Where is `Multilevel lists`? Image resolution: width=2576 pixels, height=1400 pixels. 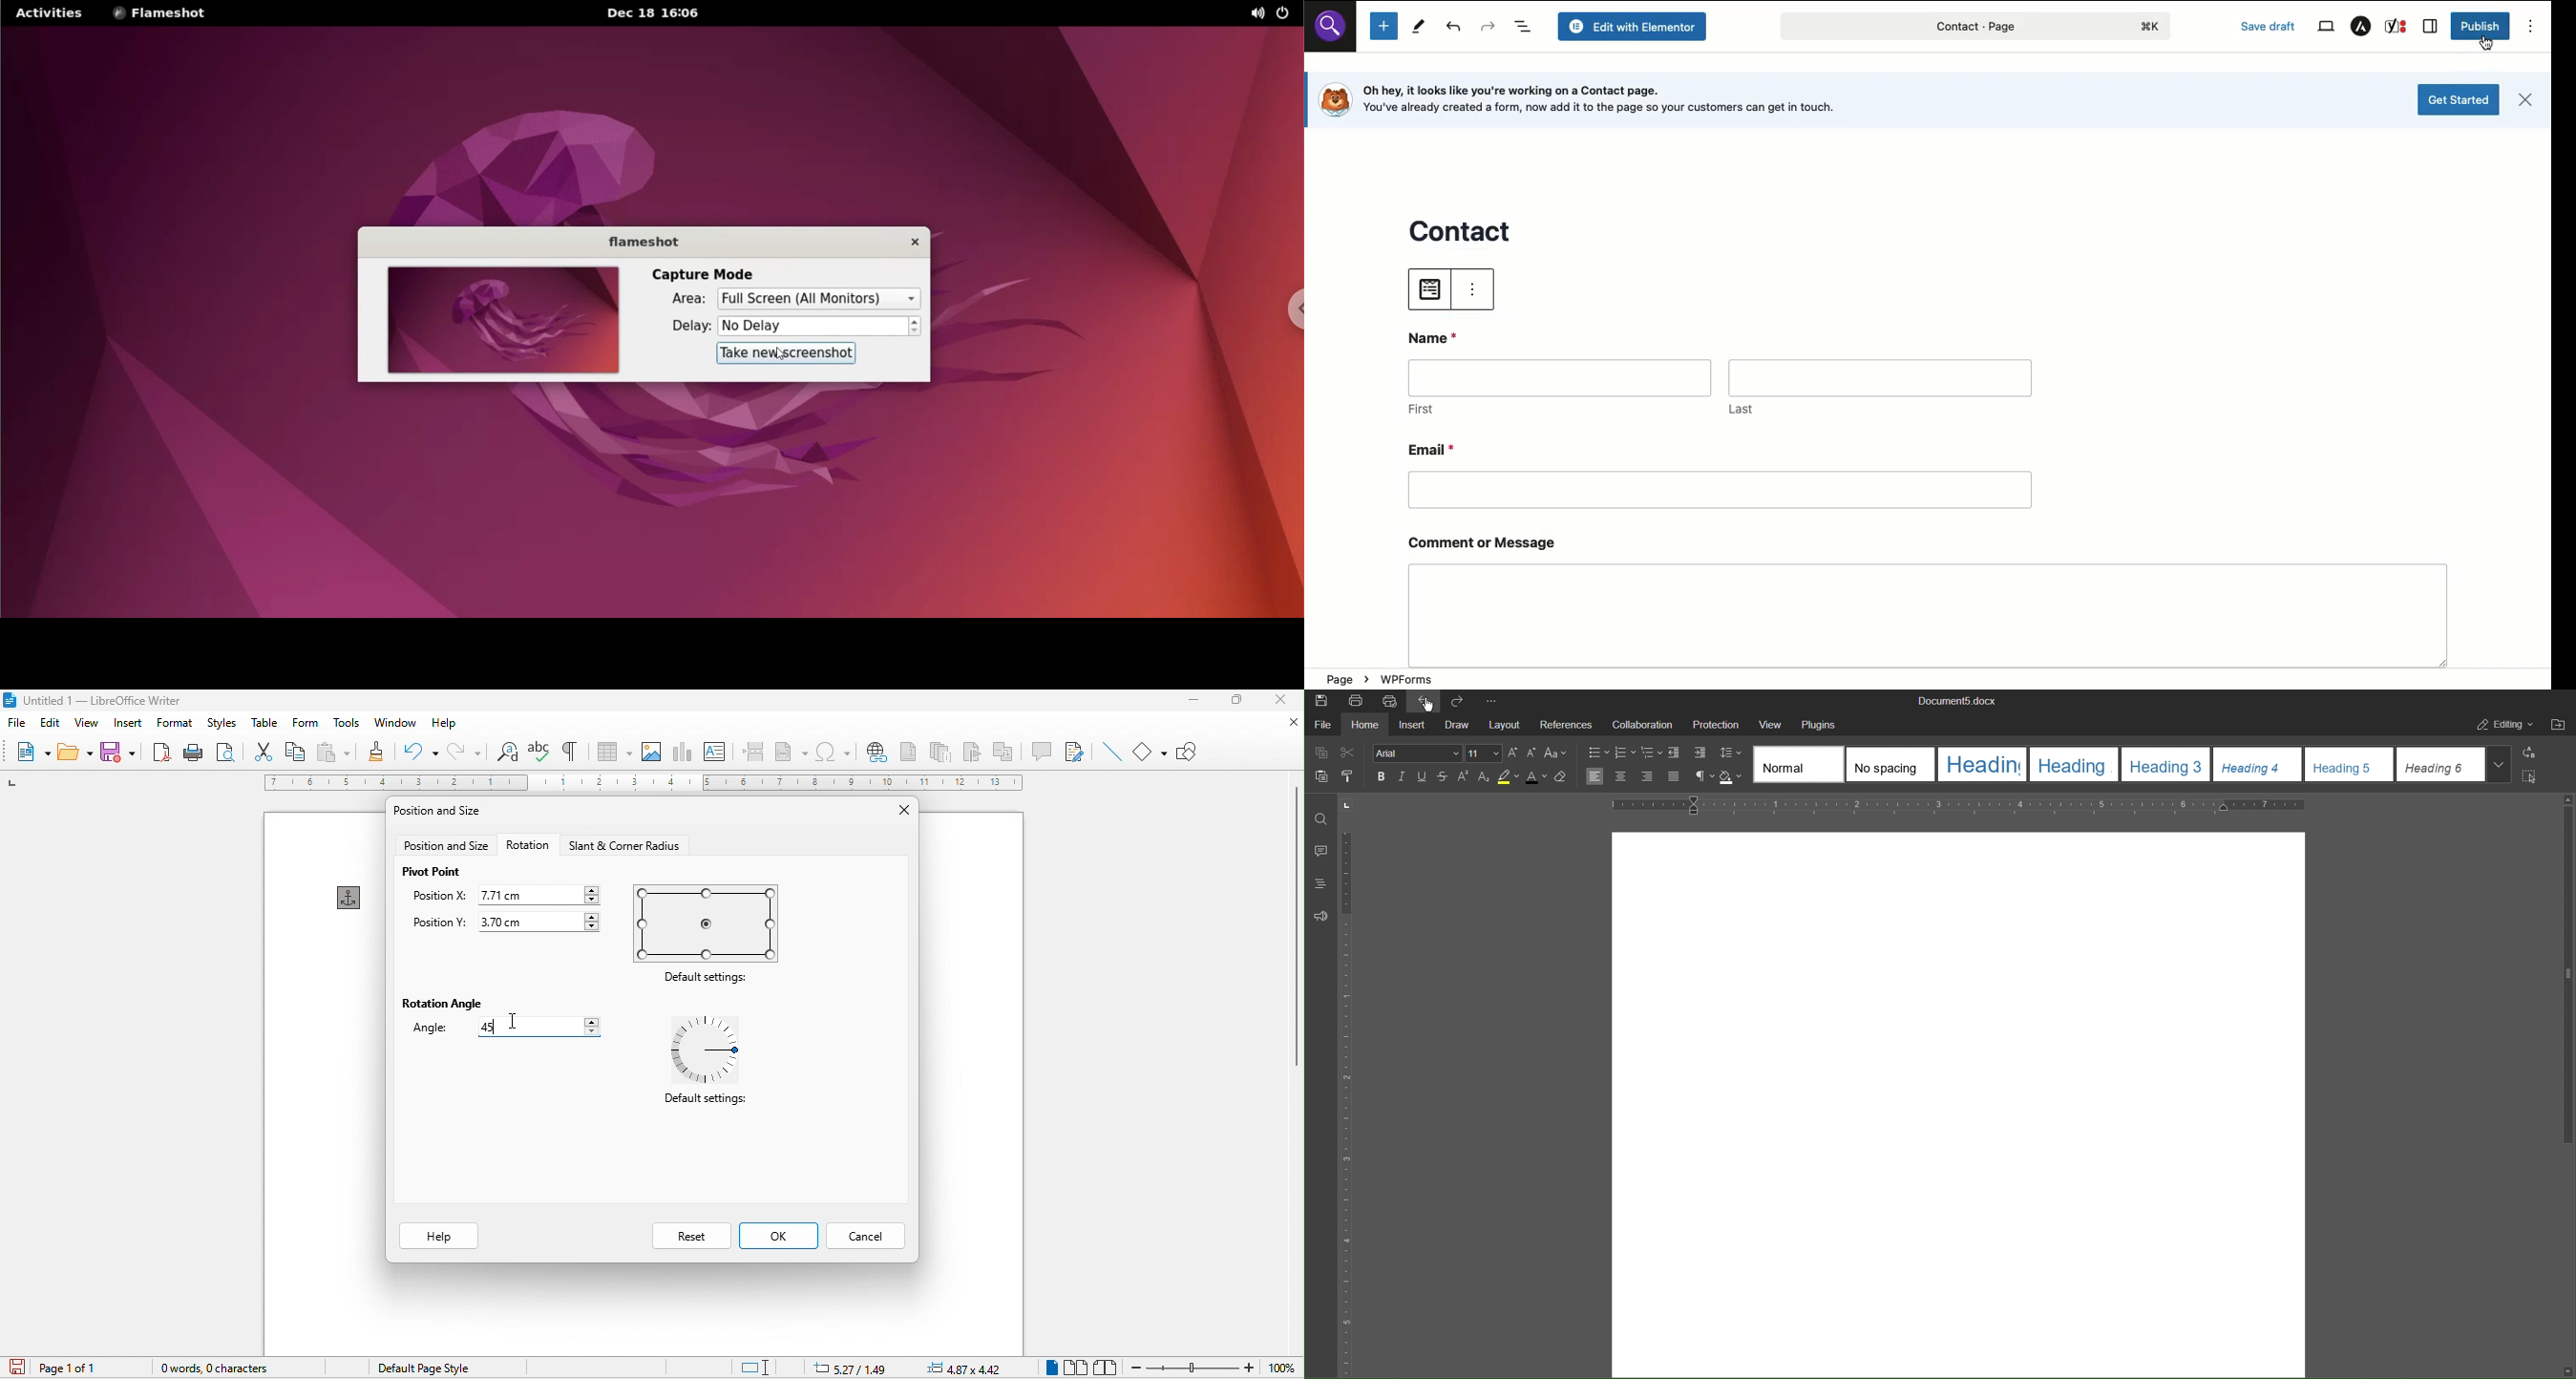 Multilevel lists is located at coordinates (1653, 752).